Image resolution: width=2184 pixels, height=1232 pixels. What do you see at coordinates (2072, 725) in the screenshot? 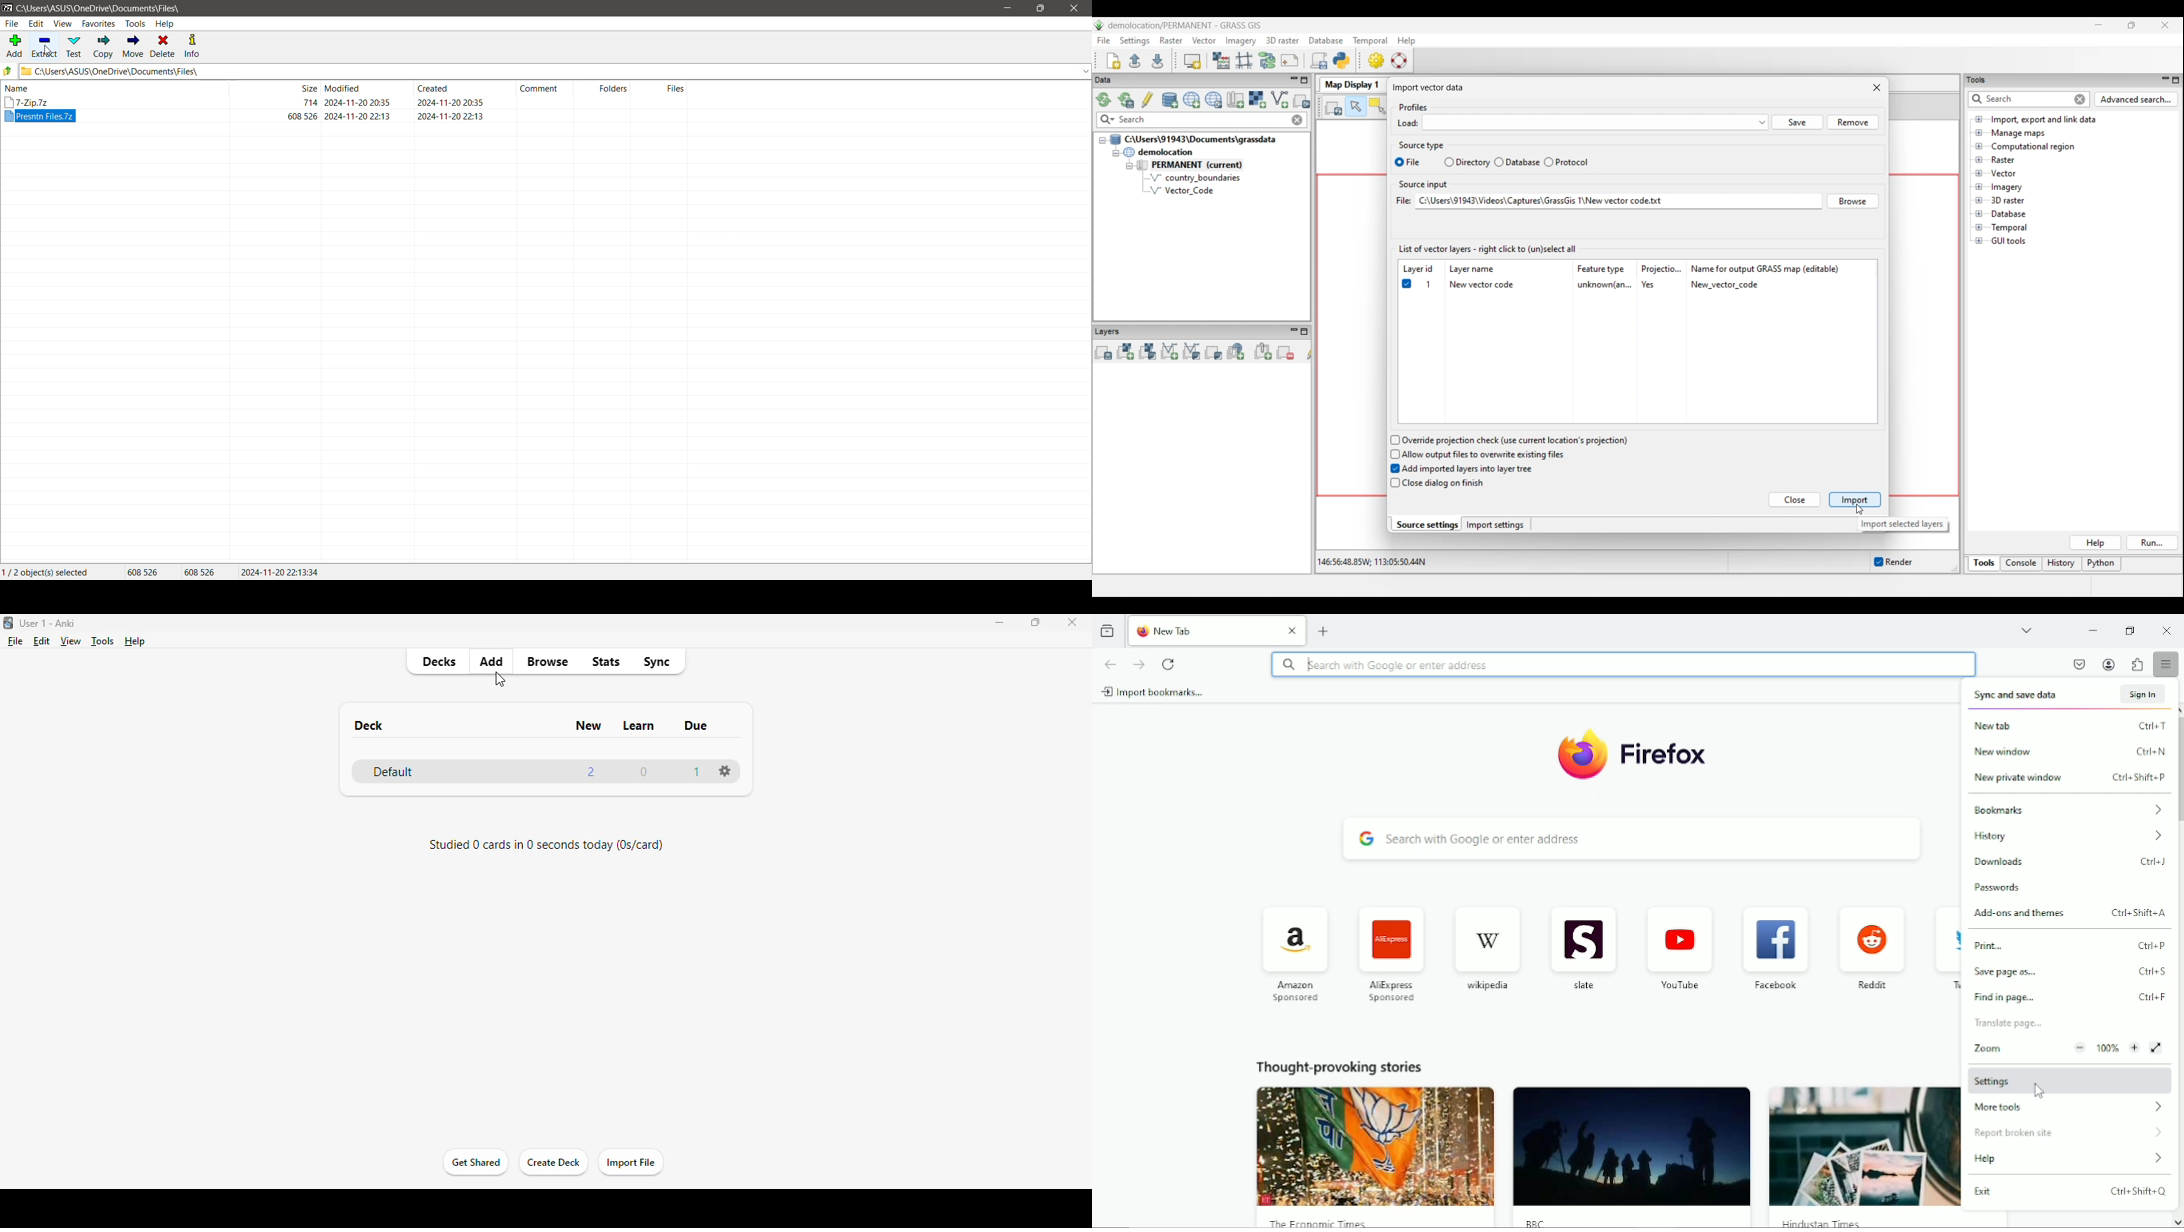
I see `new tab` at bounding box center [2072, 725].